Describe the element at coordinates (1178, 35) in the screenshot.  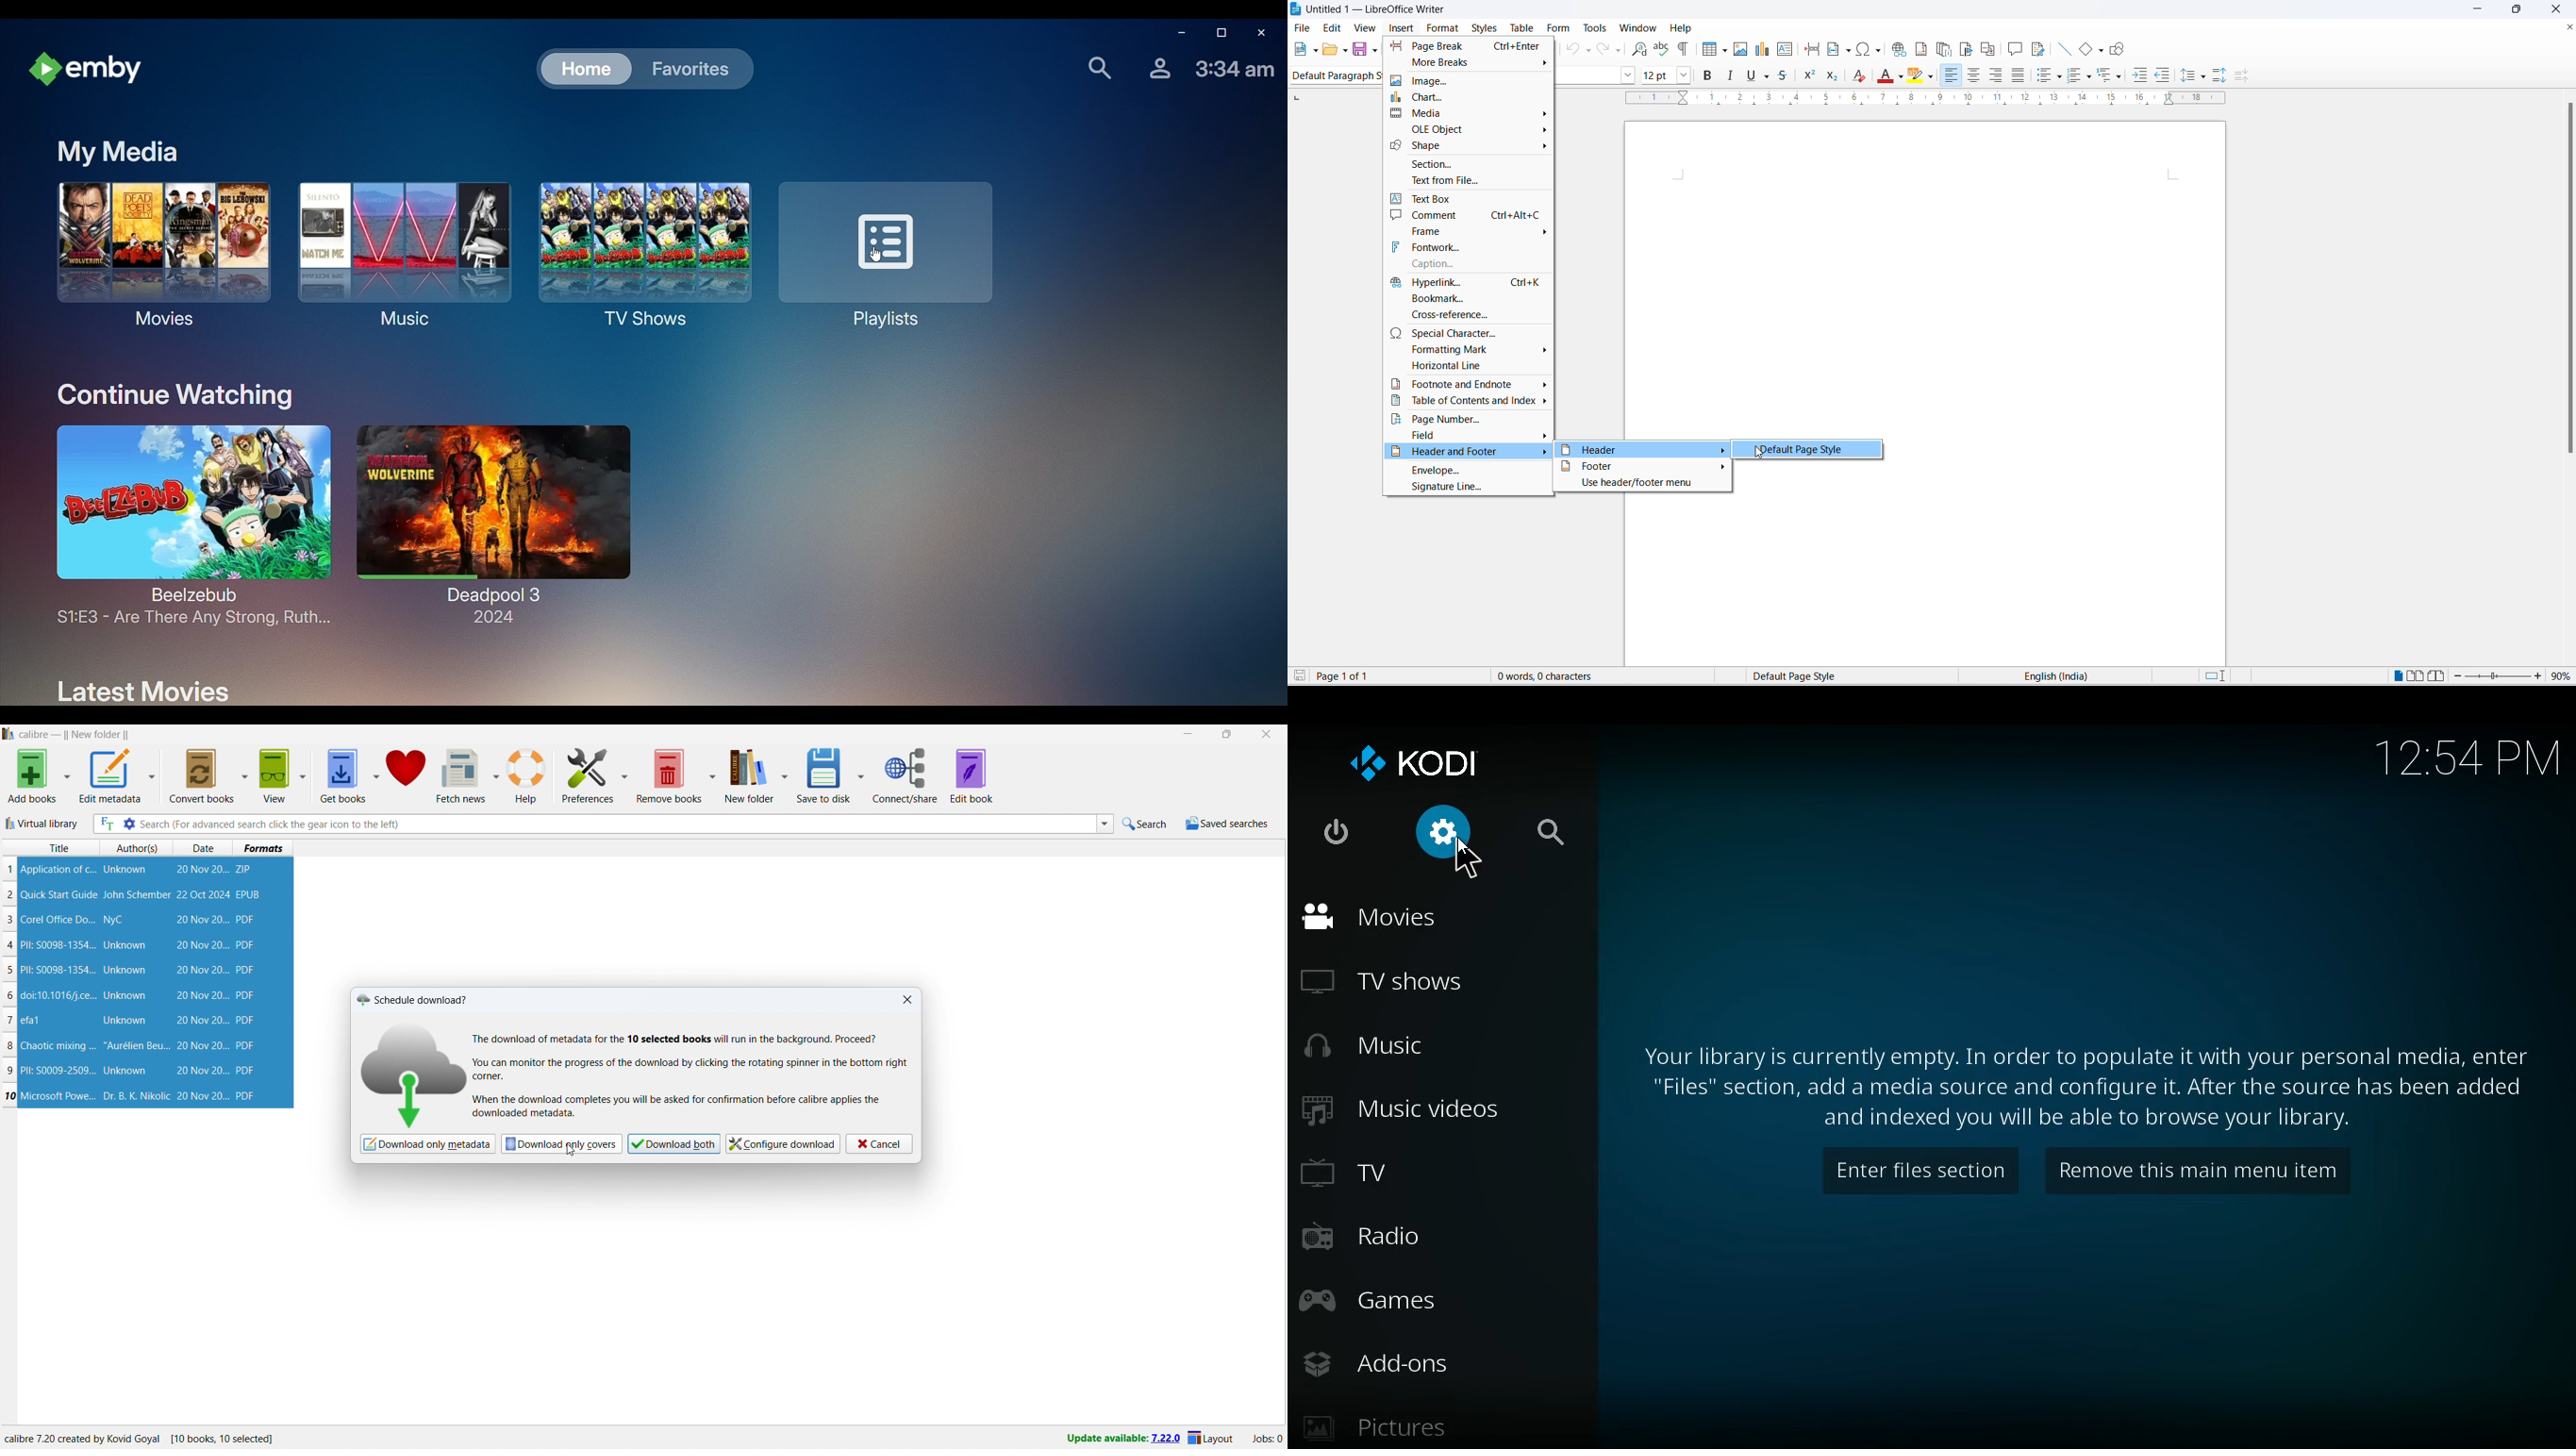
I see `Minimize` at that location.